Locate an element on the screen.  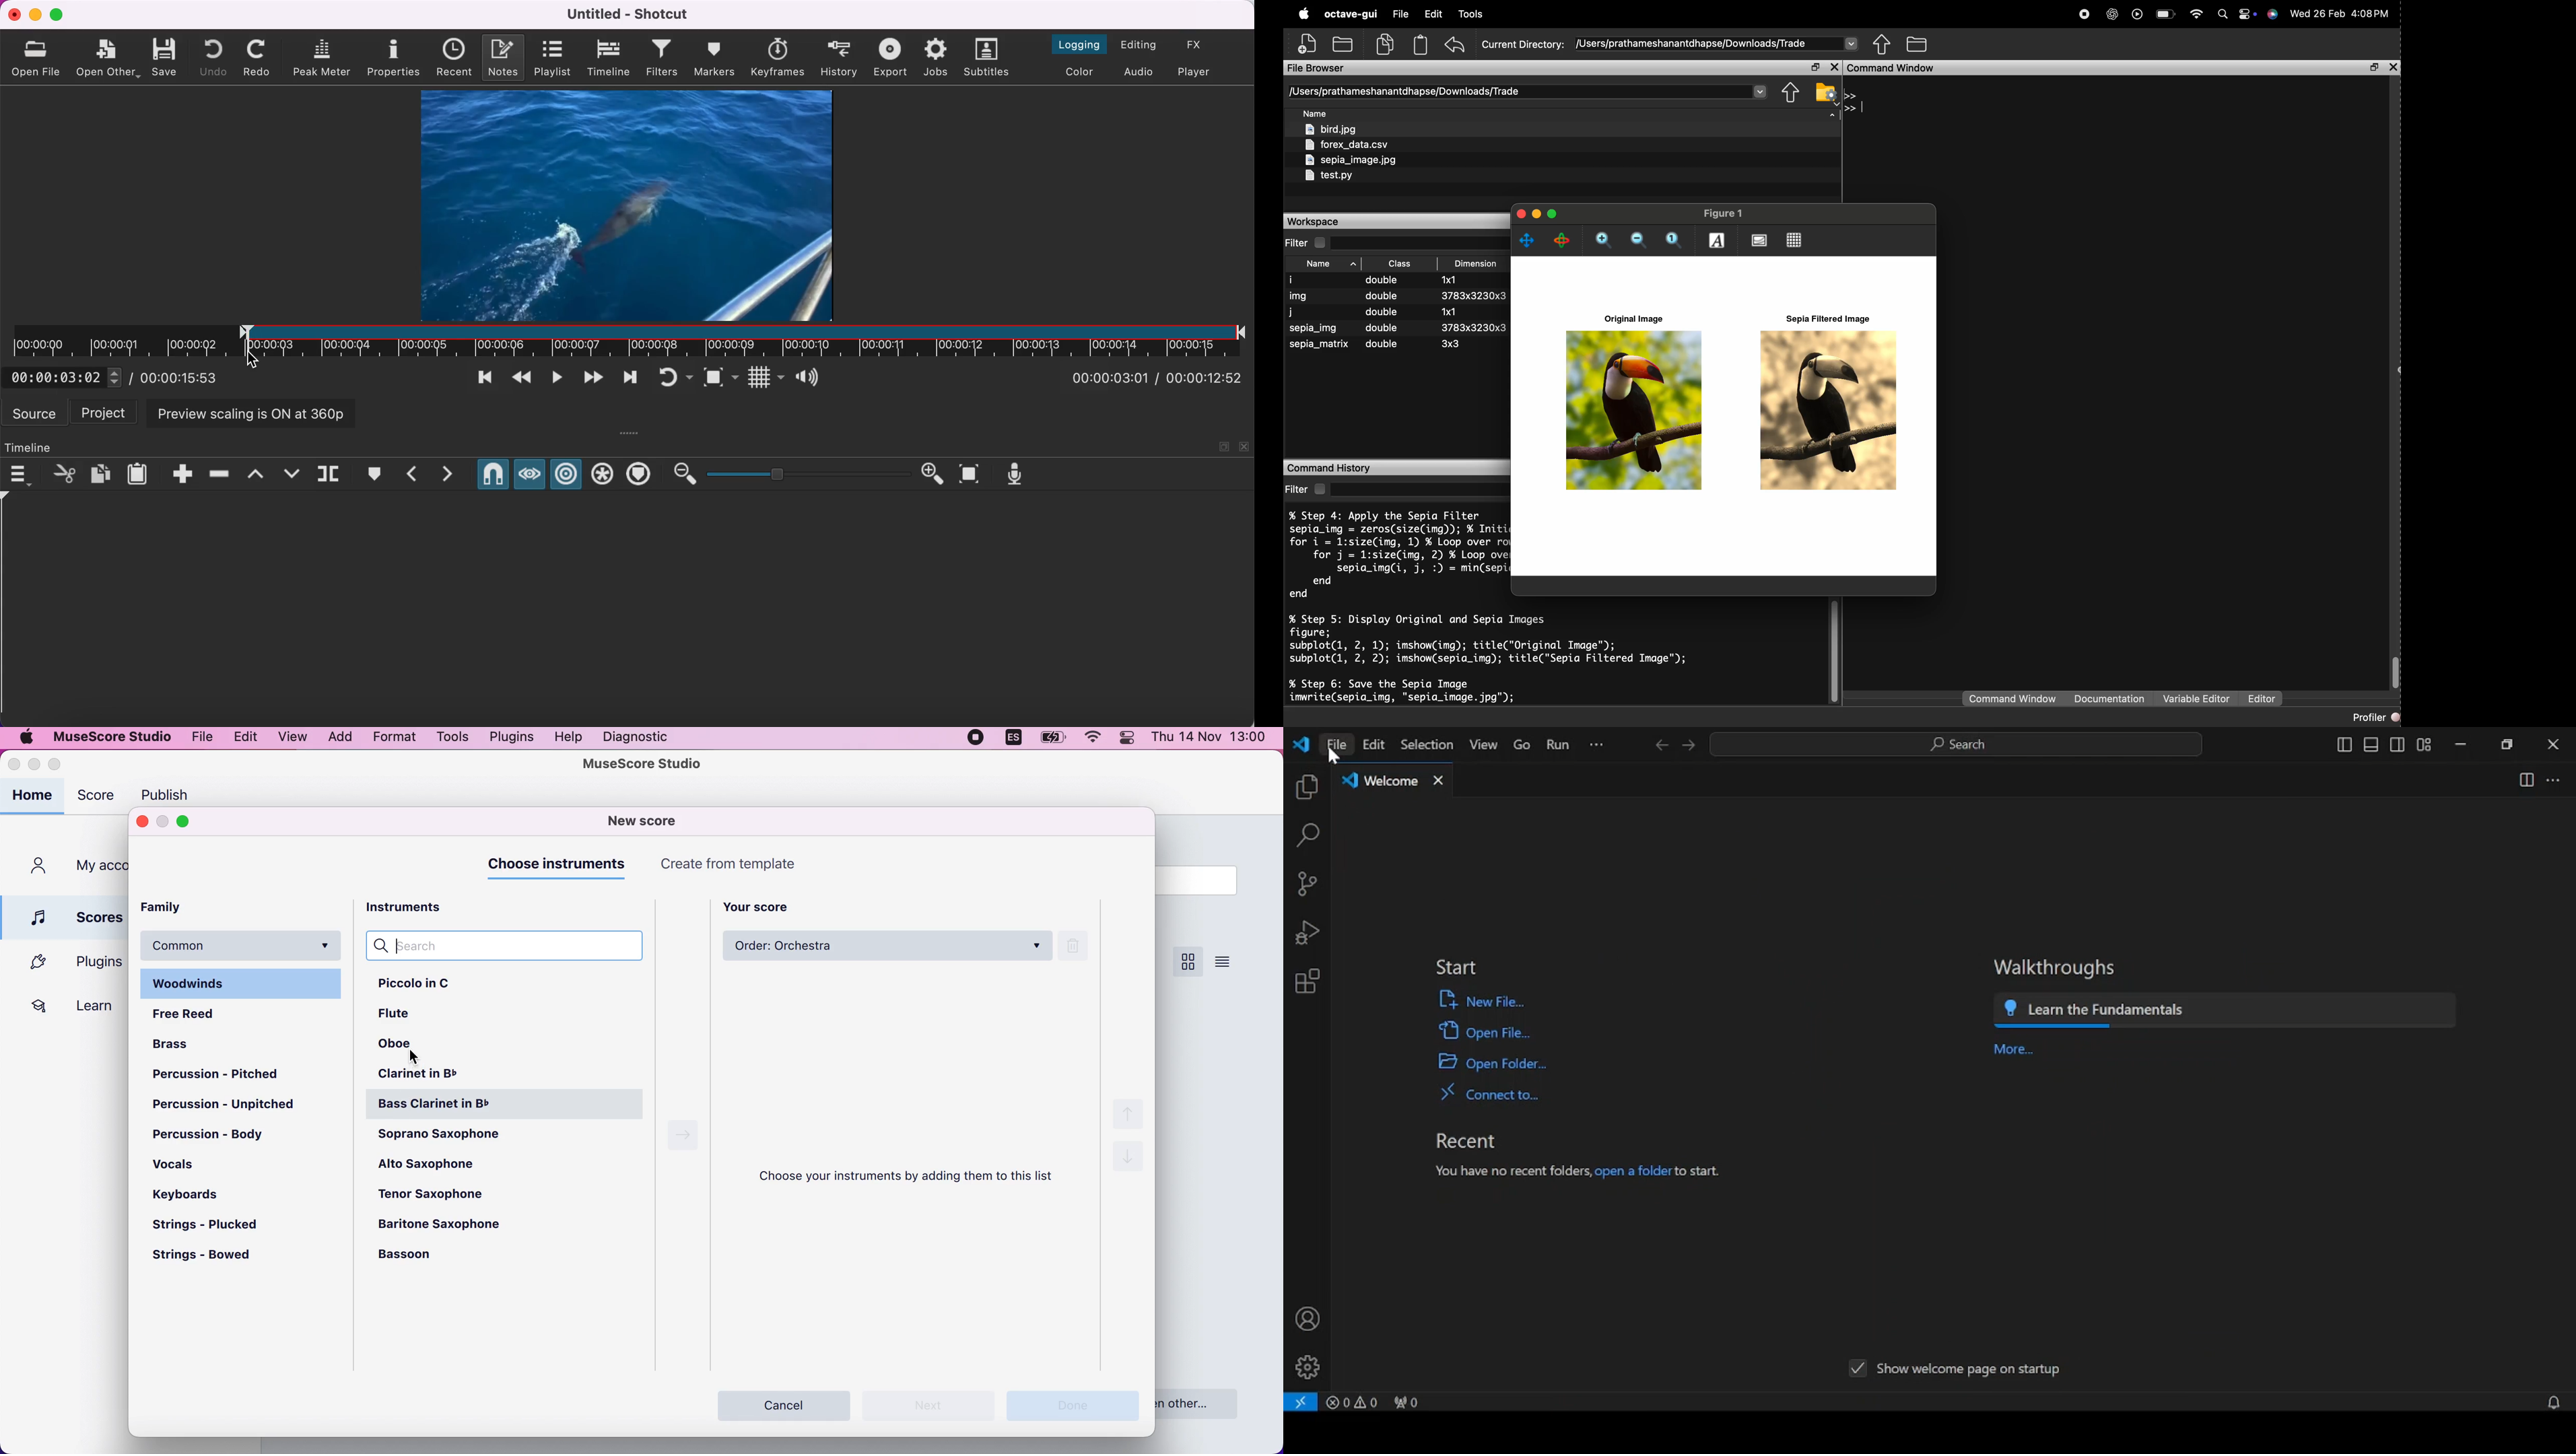
Name is located at coordinates (1316, 112).